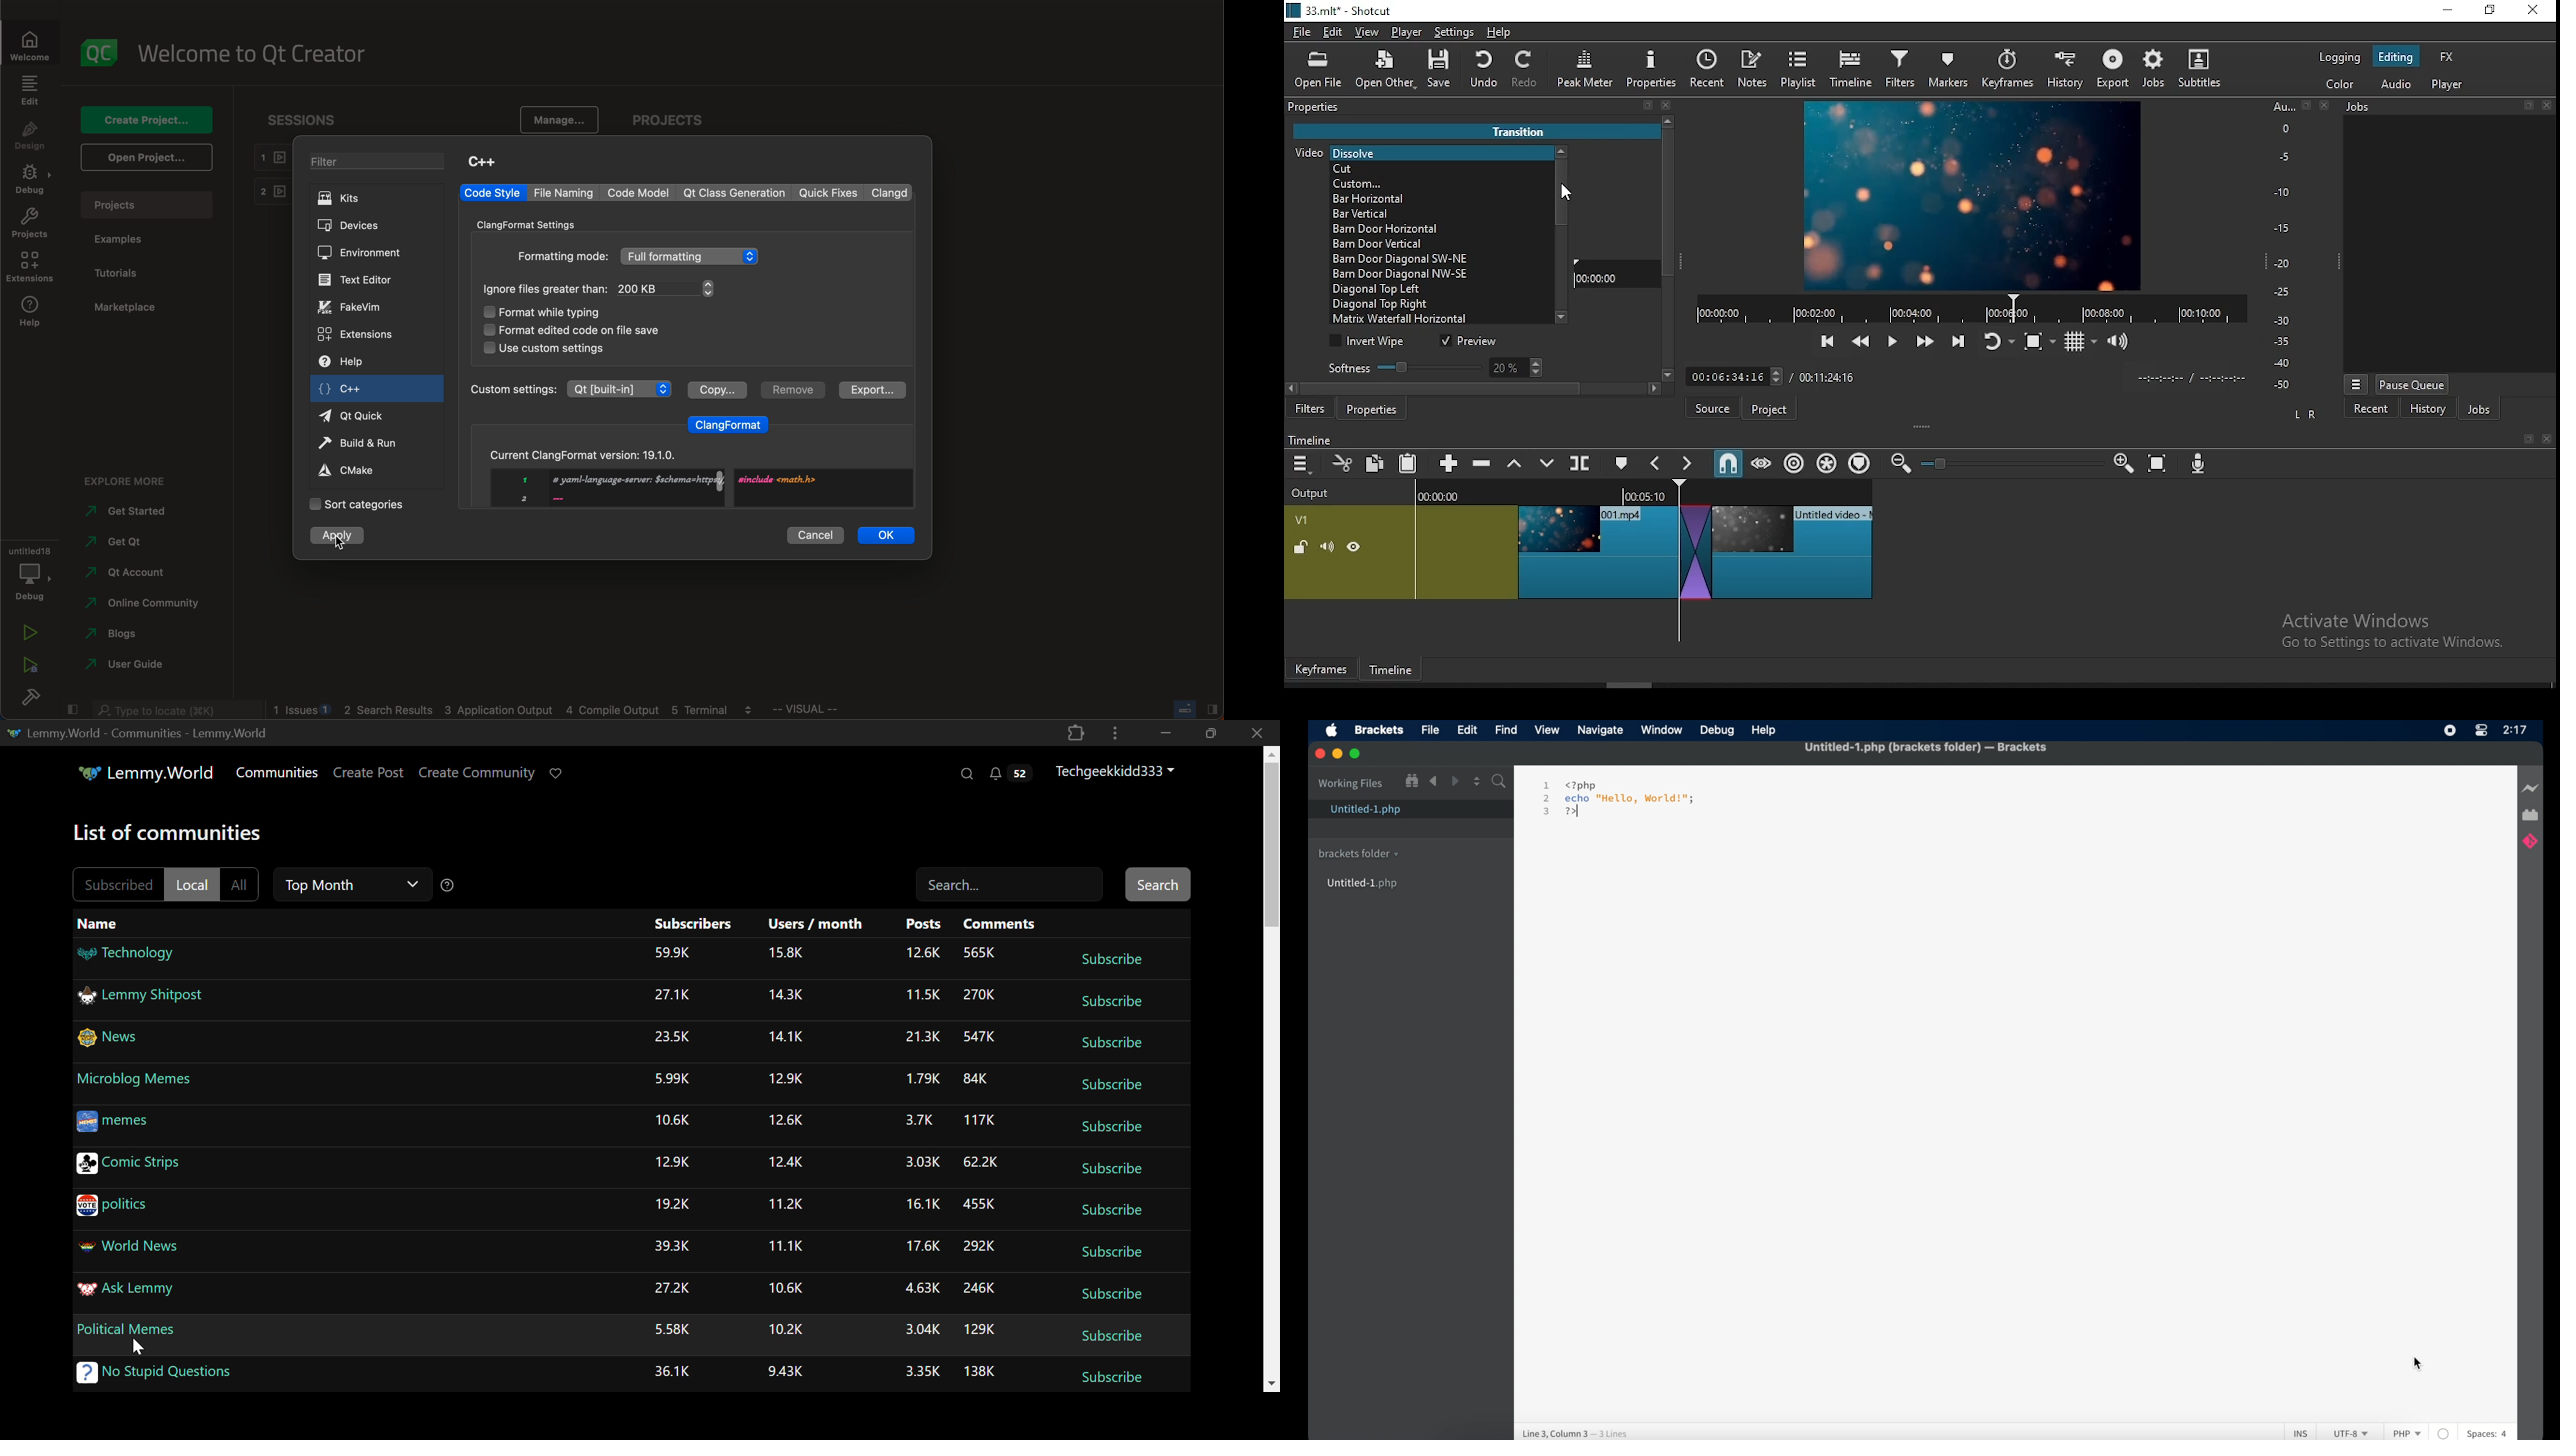 The width and height of the screenshot is (2576, 1456). Describe the element at coordinates (980, 1371) in the screenshot. I see `Amount` at that location.